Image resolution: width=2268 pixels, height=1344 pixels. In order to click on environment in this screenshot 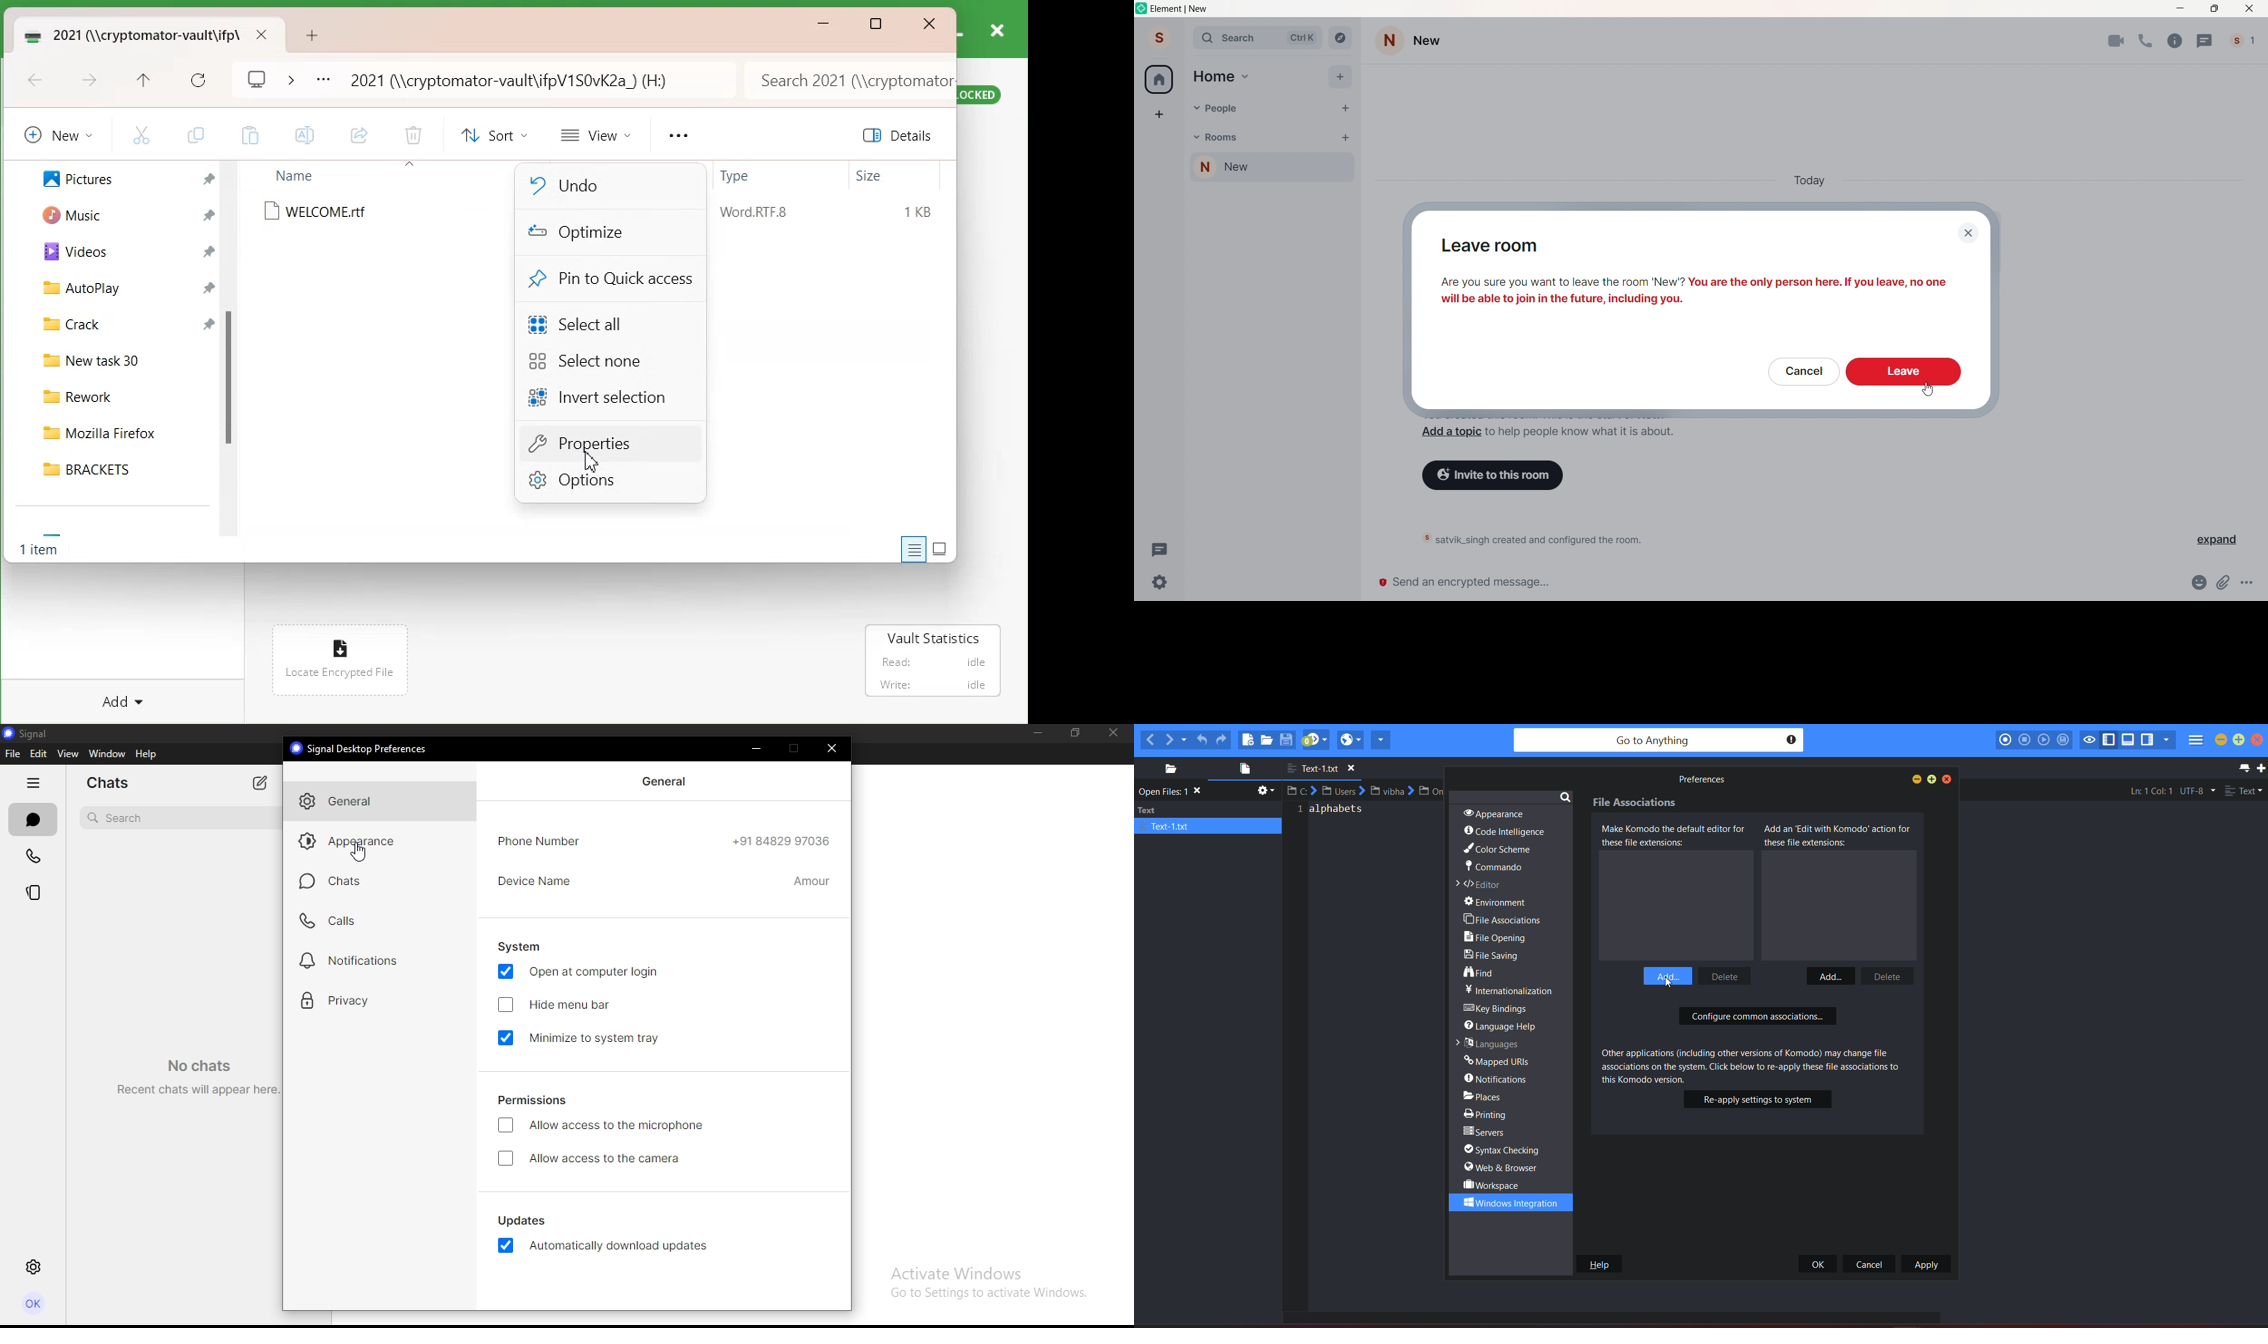, I will do `click(1502, 902)`.